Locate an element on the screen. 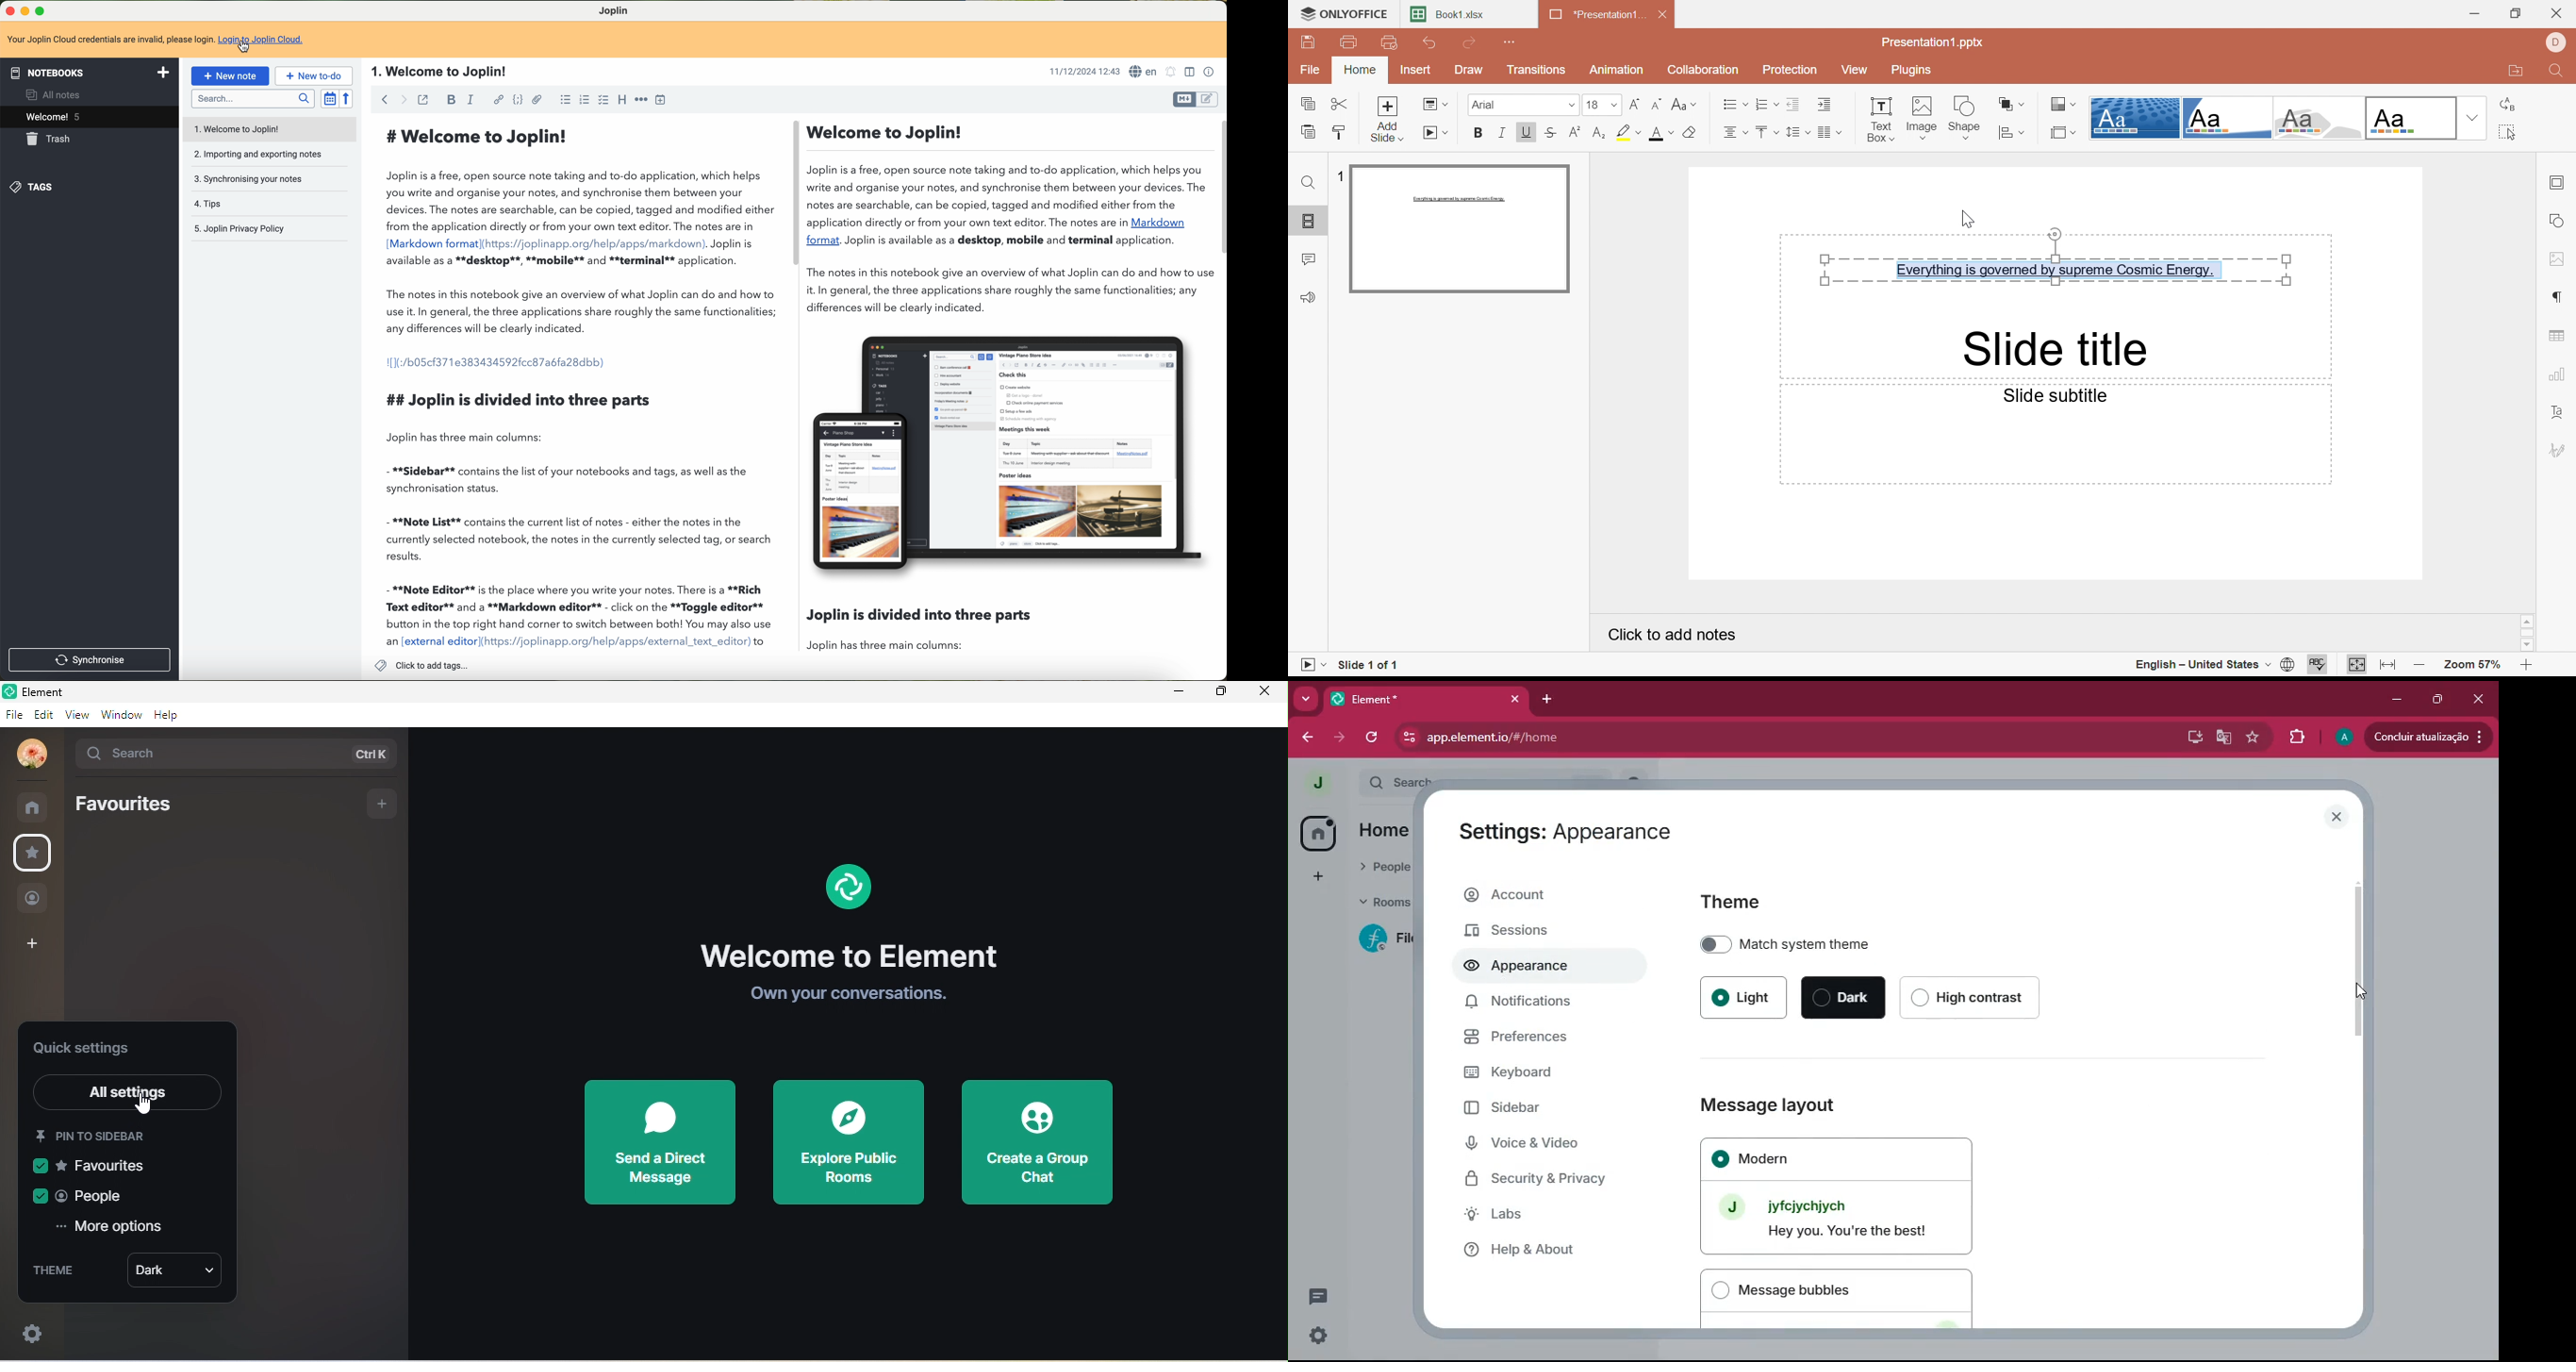  insert time is located at coordinates (663, 99).